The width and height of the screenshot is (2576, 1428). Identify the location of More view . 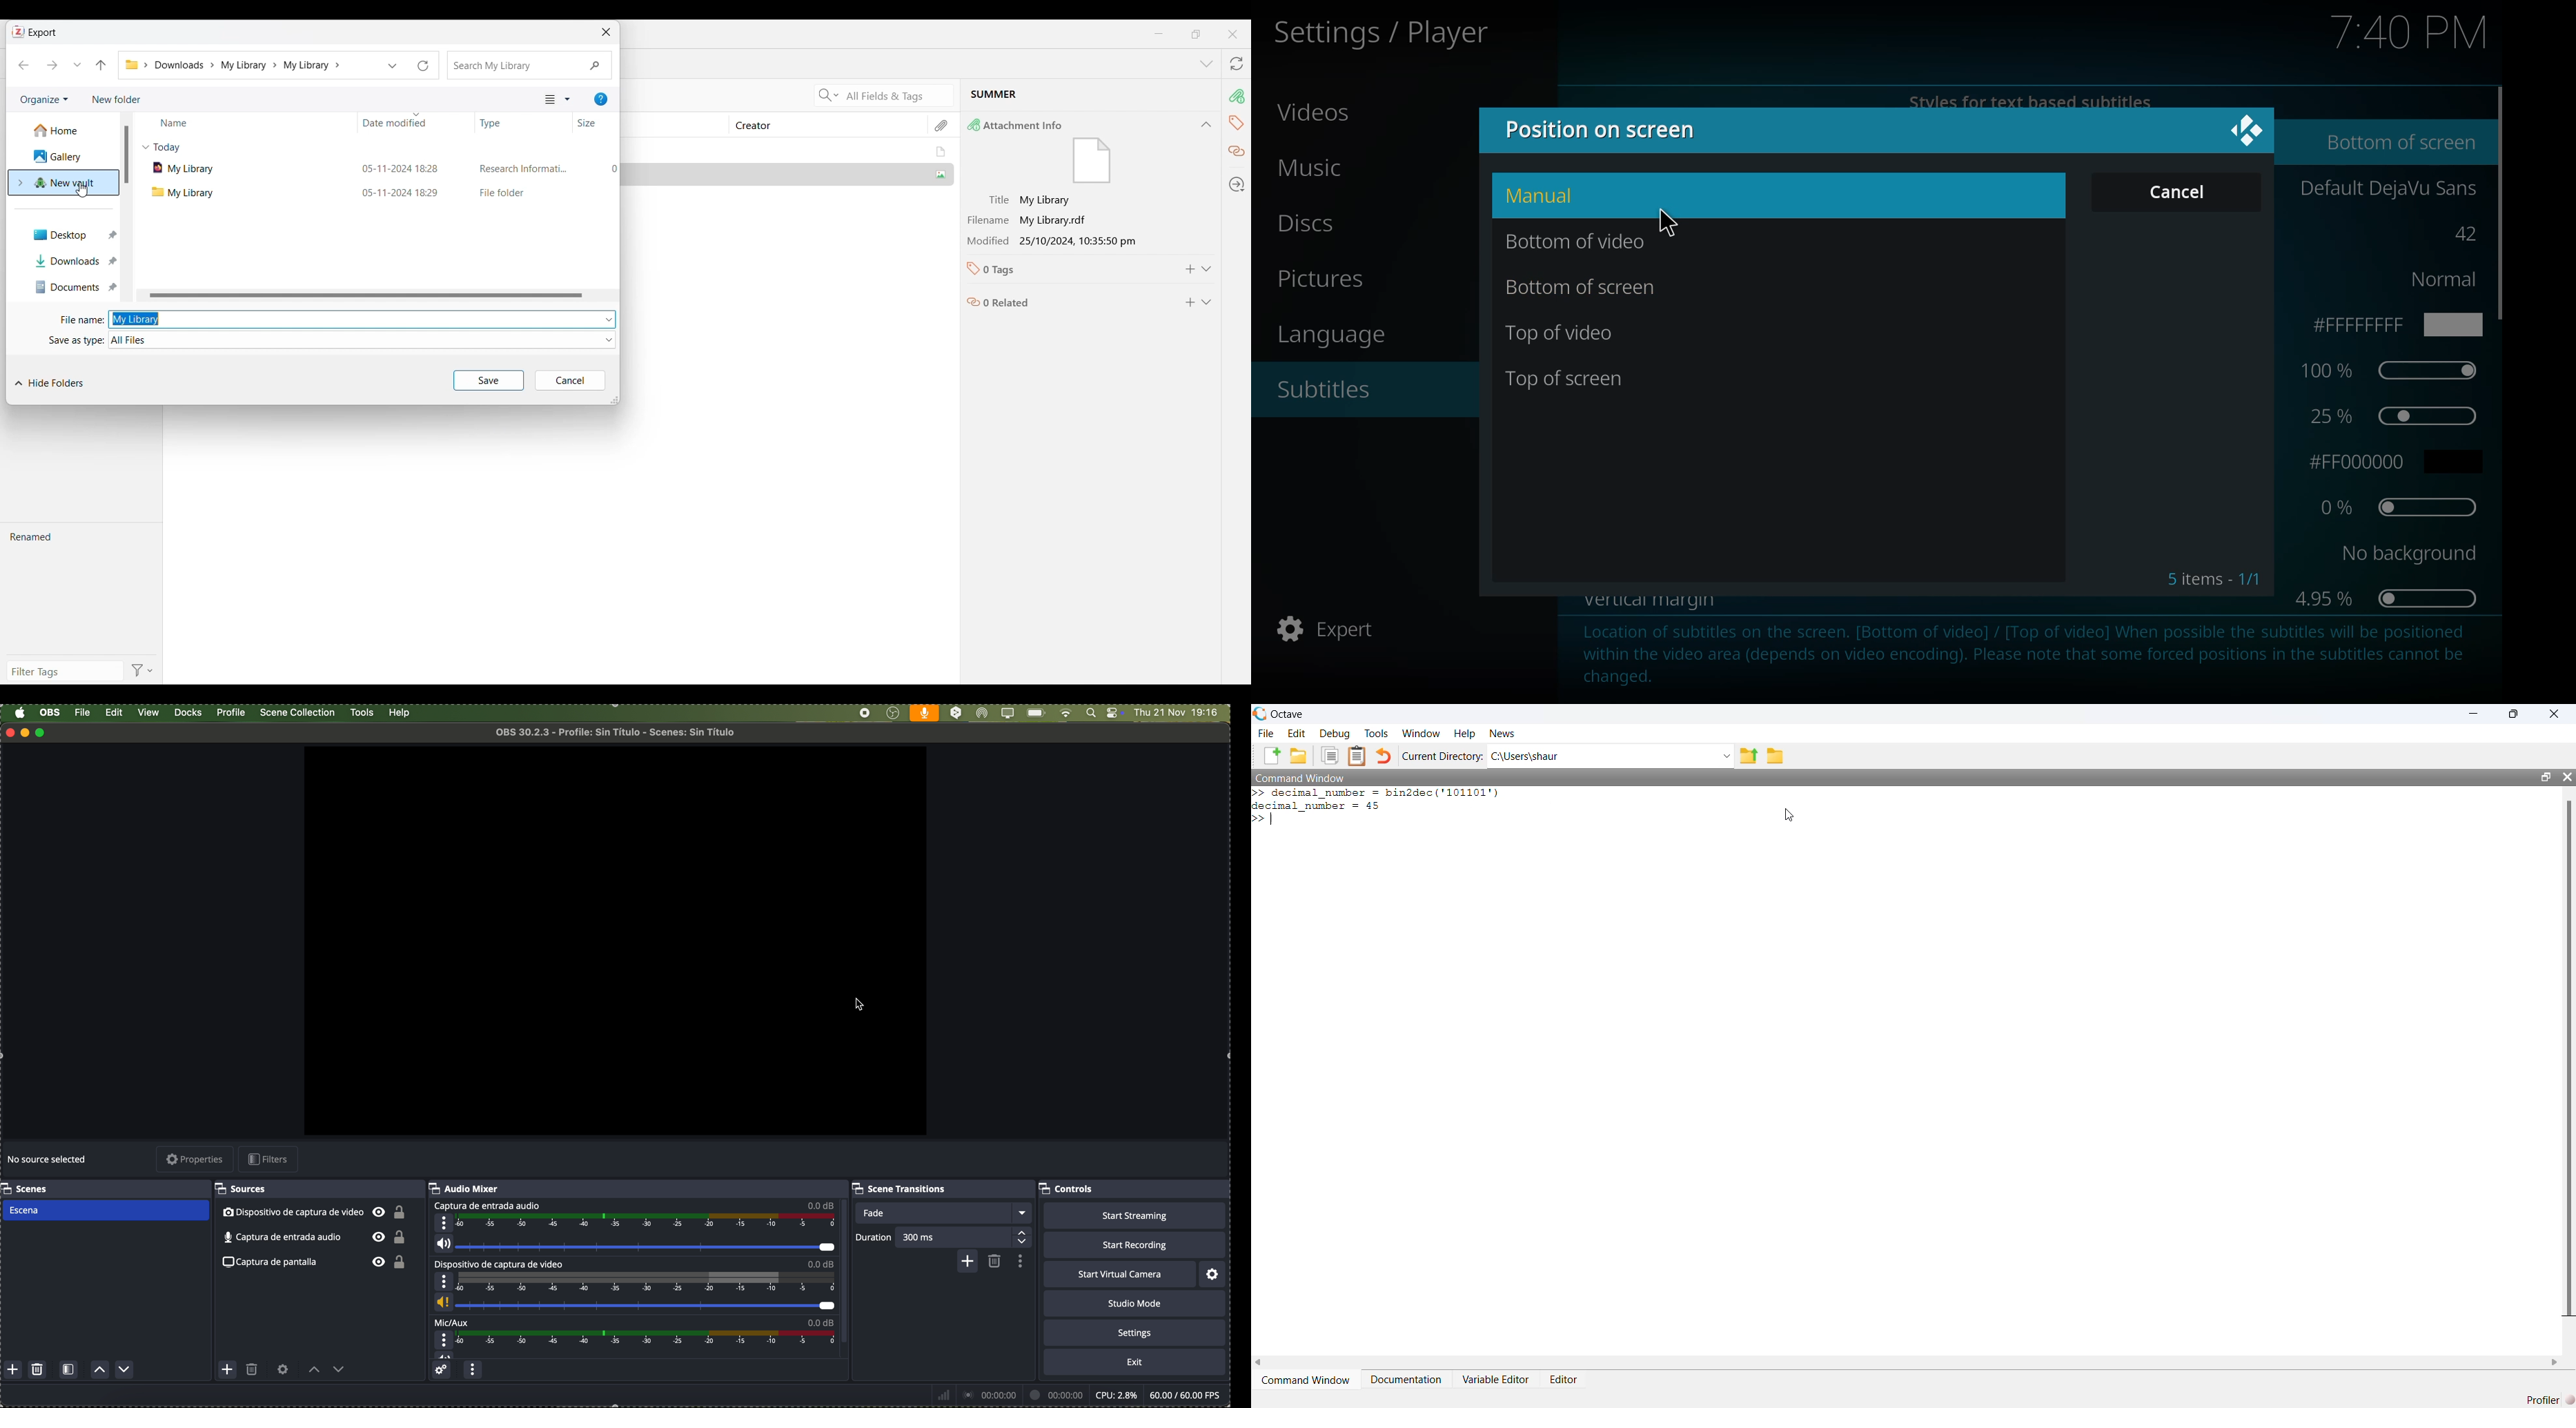
(568, 100).